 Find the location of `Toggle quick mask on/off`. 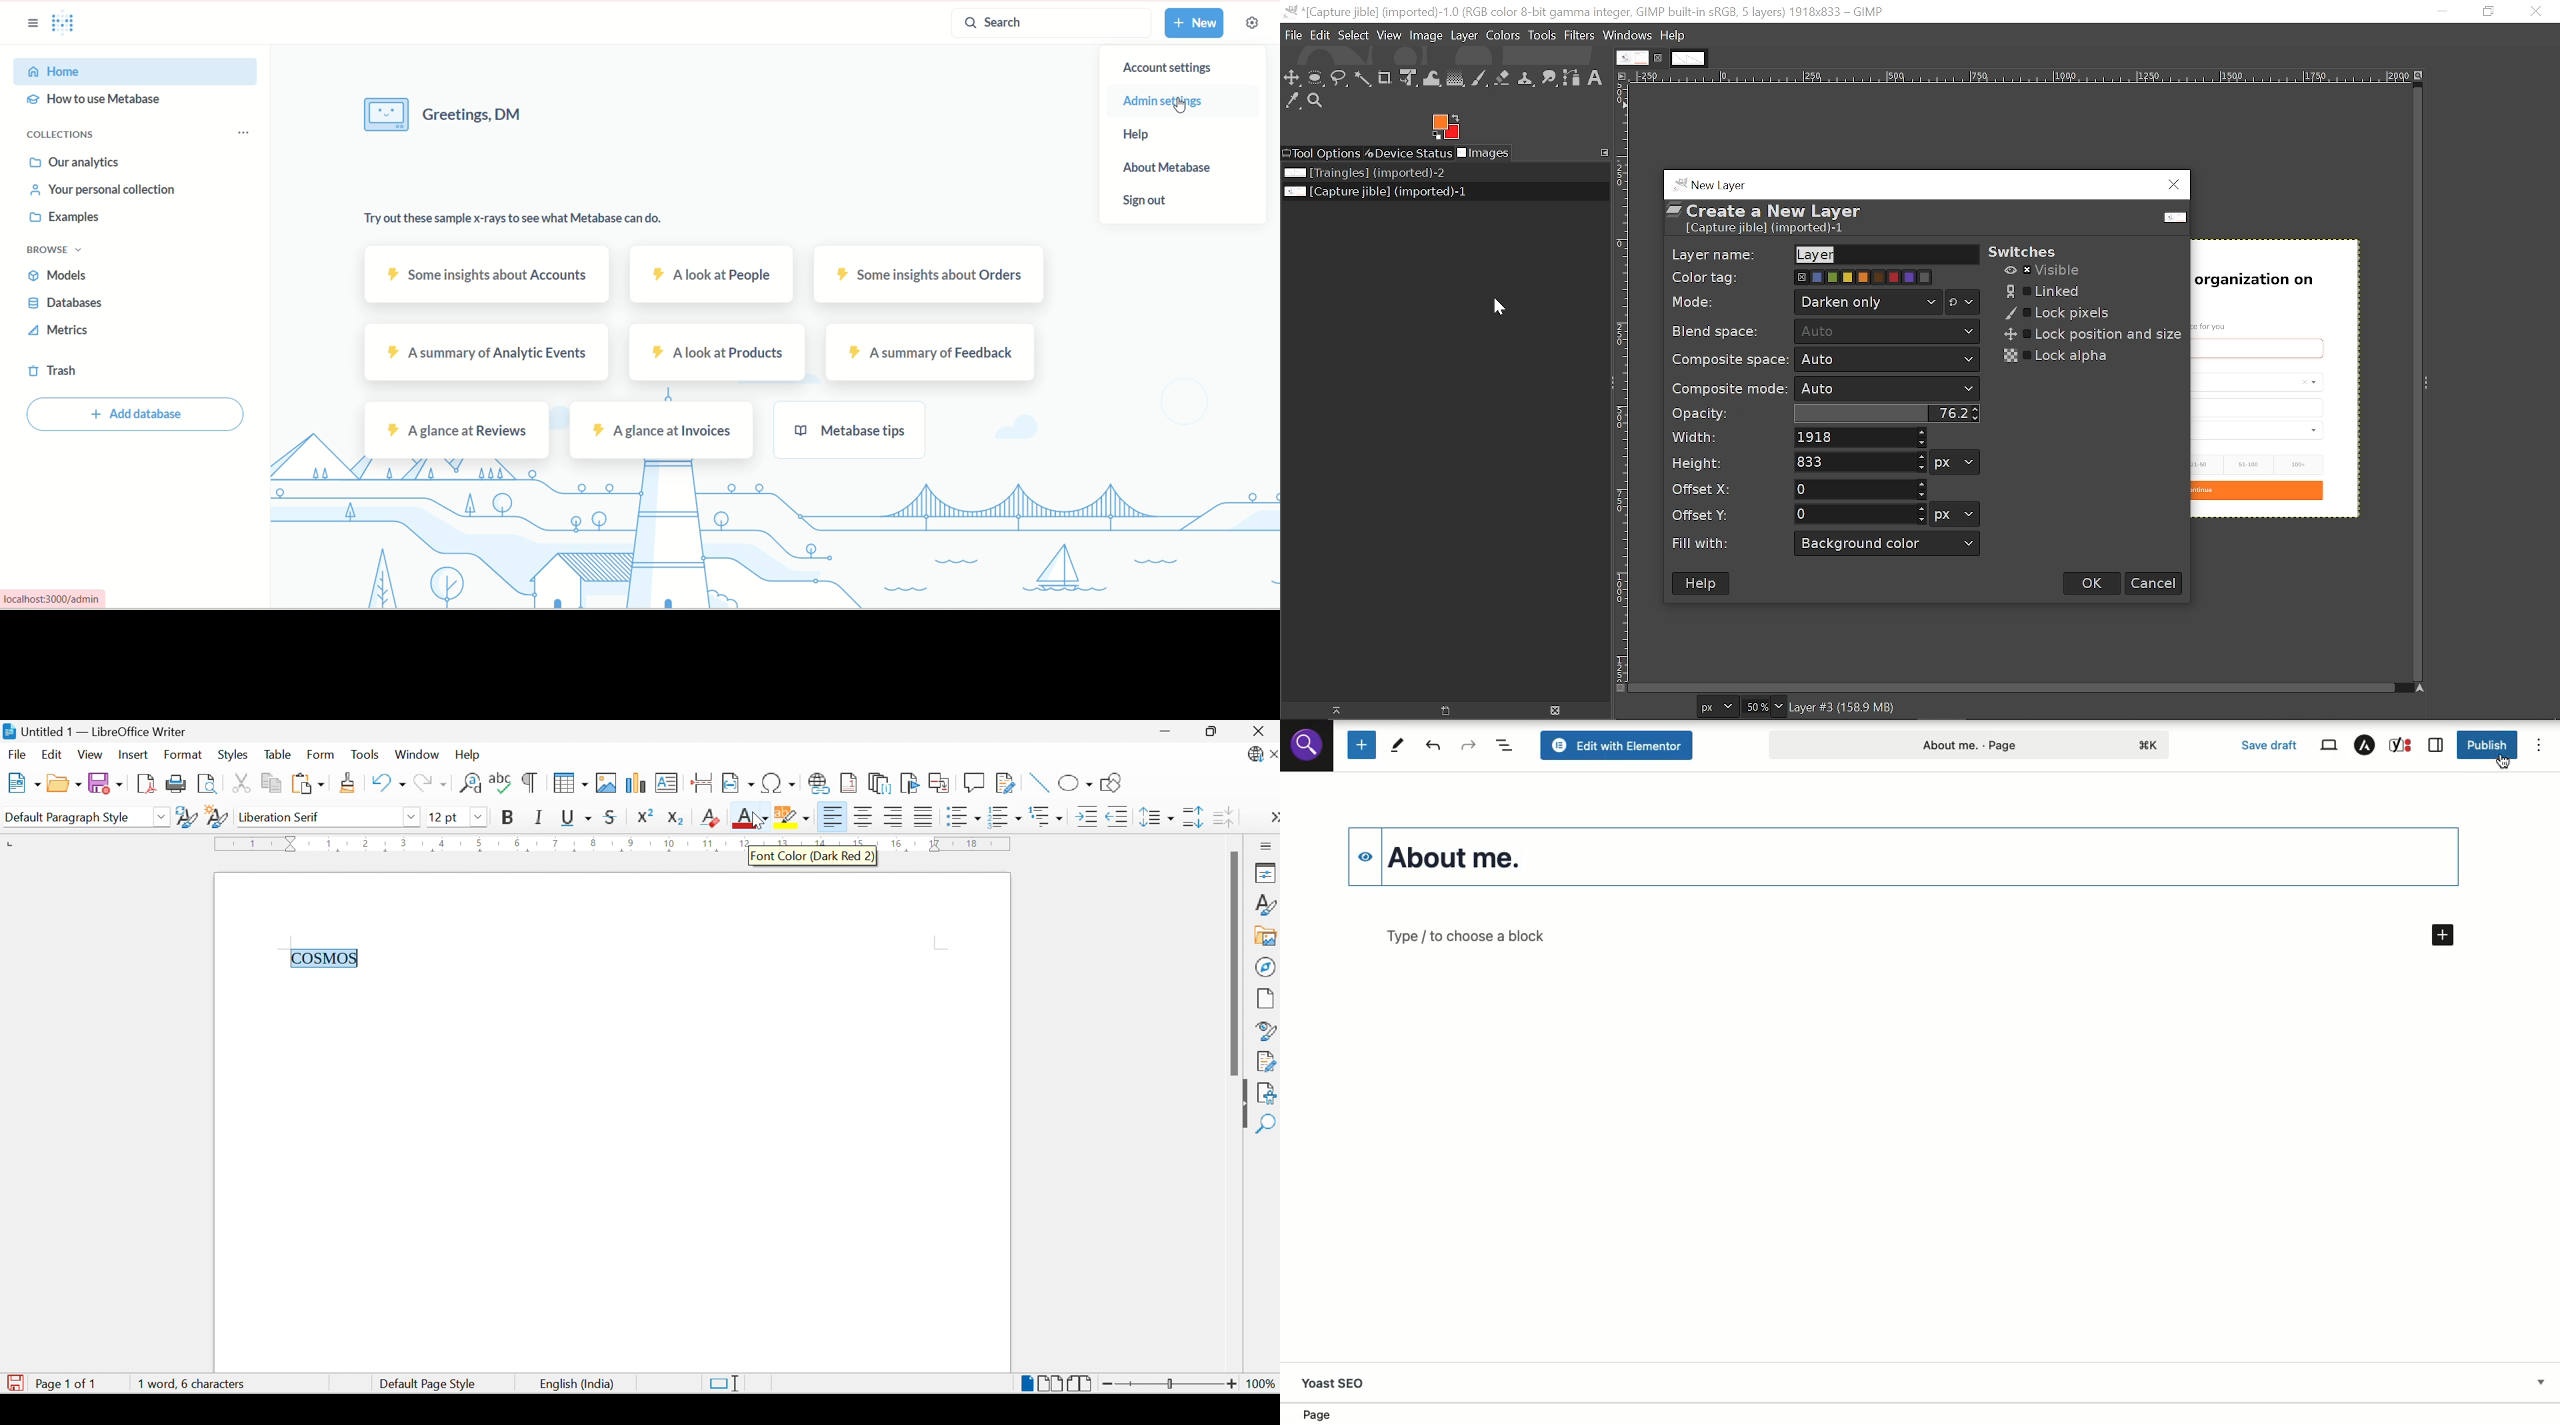

Toggle quick mask on/off is located at coordinates (1619, 688).